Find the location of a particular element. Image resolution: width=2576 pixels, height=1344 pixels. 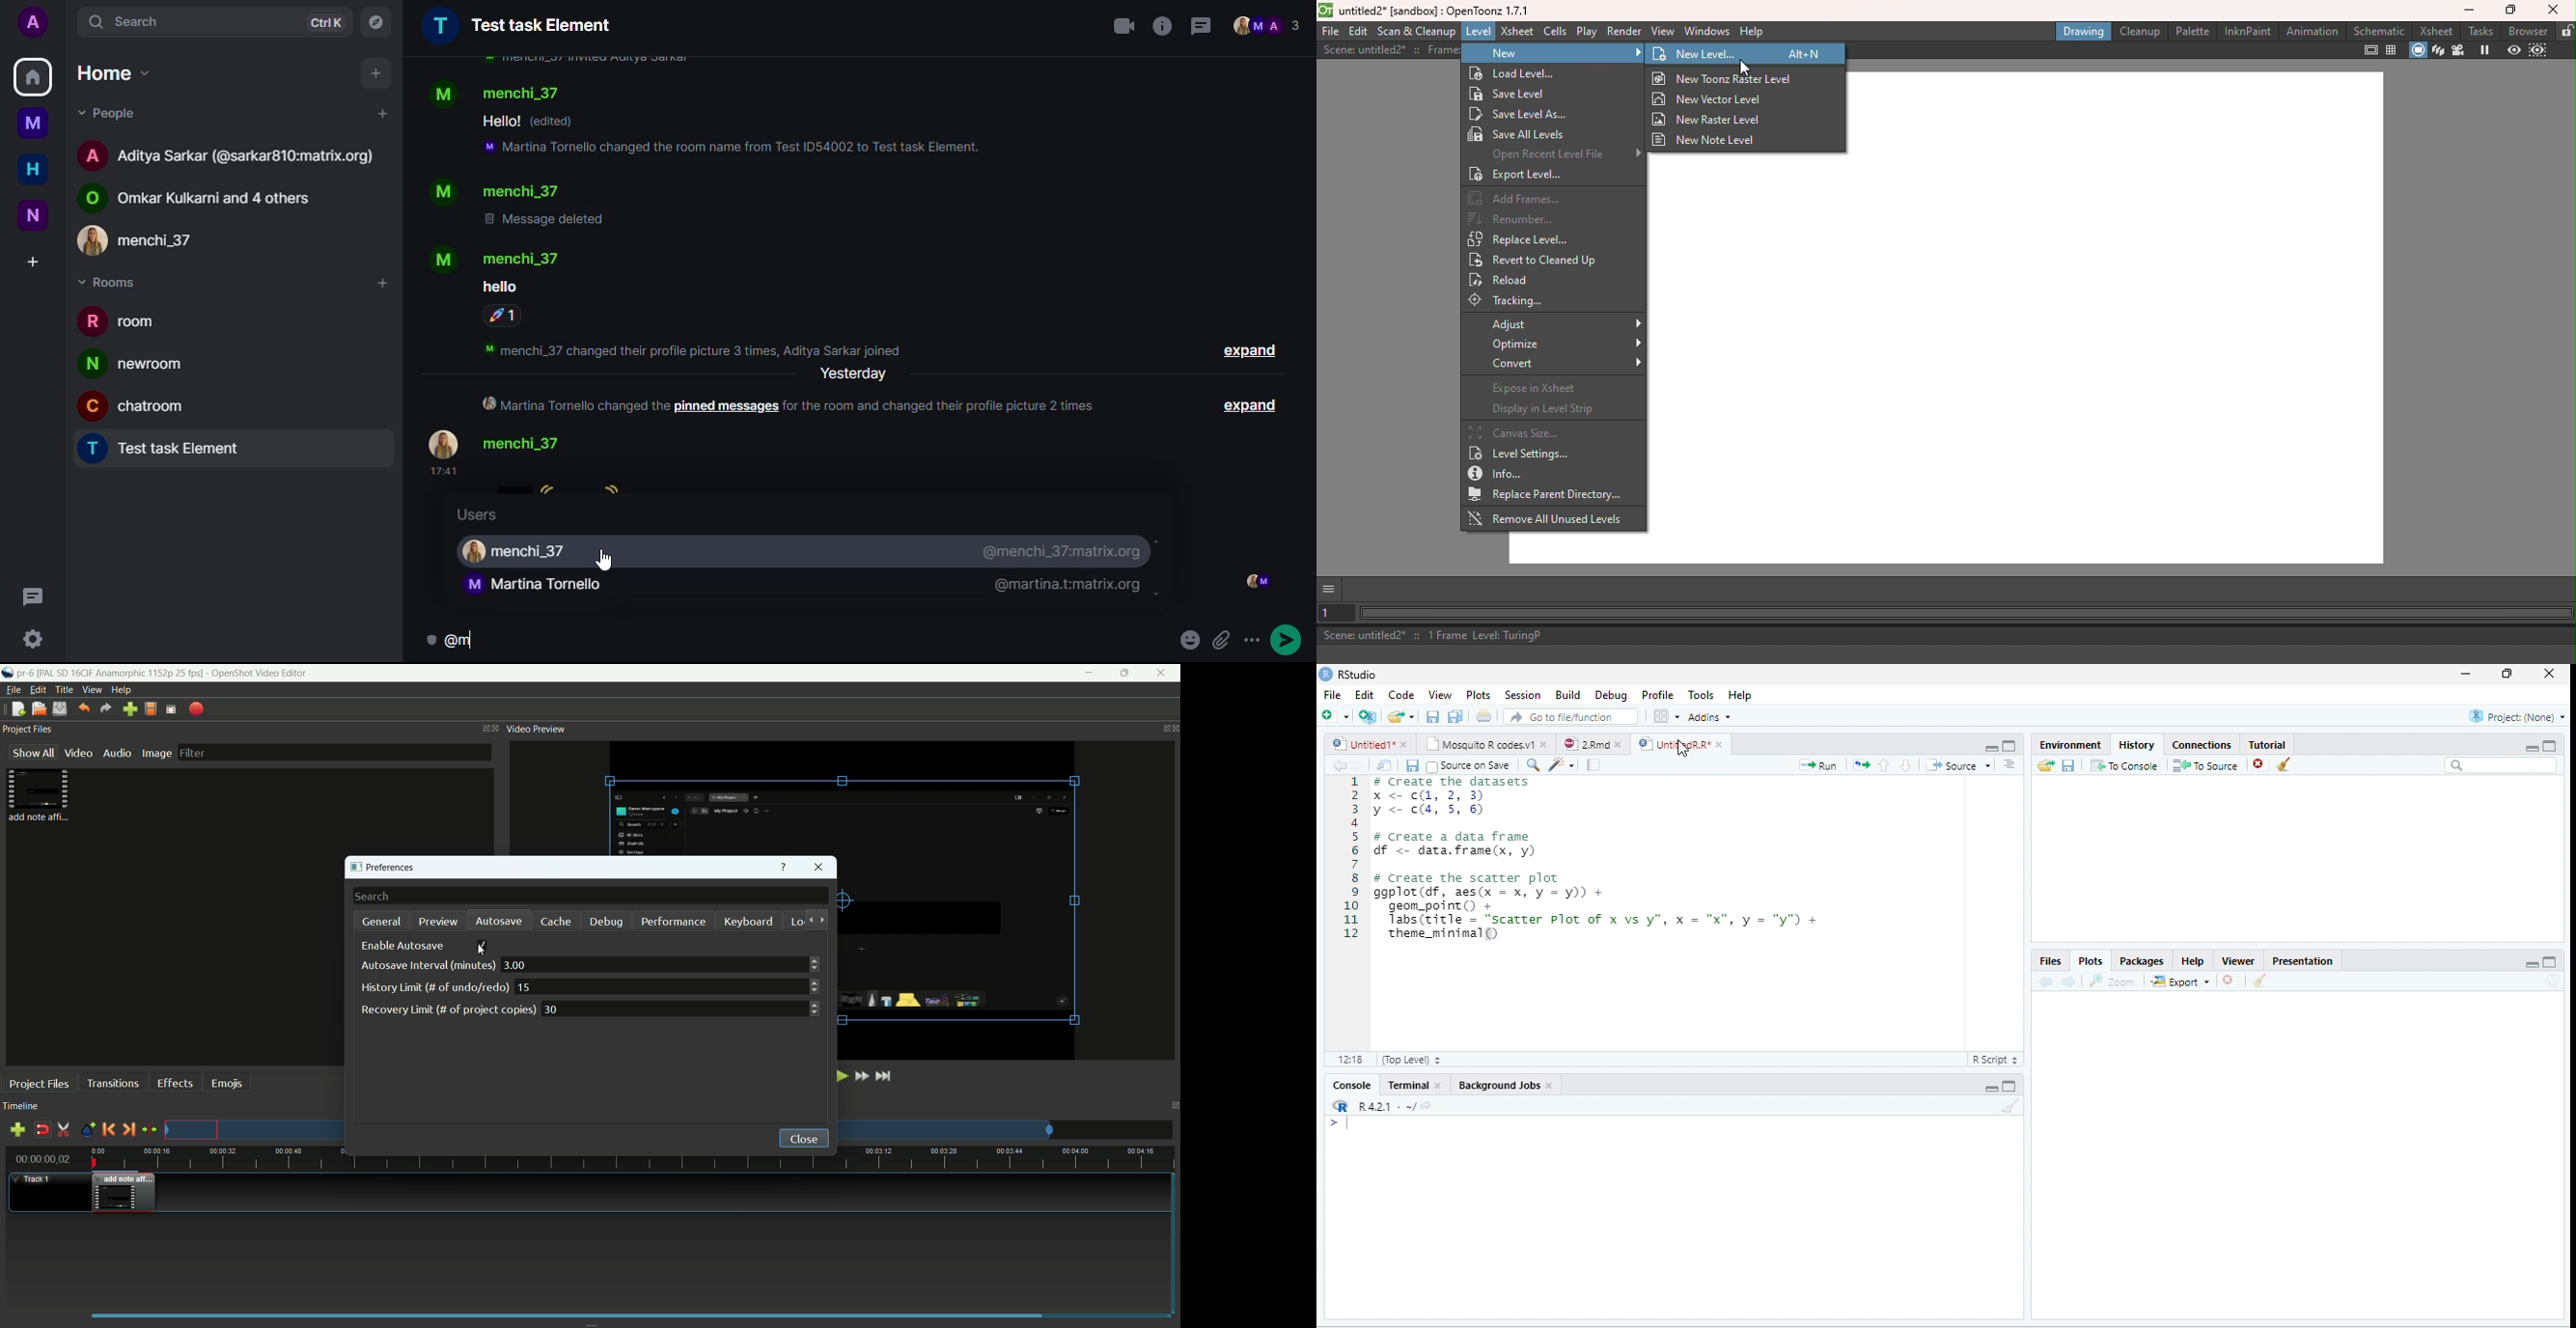

Go back to previous source location is located at coordinates (1339, 766).